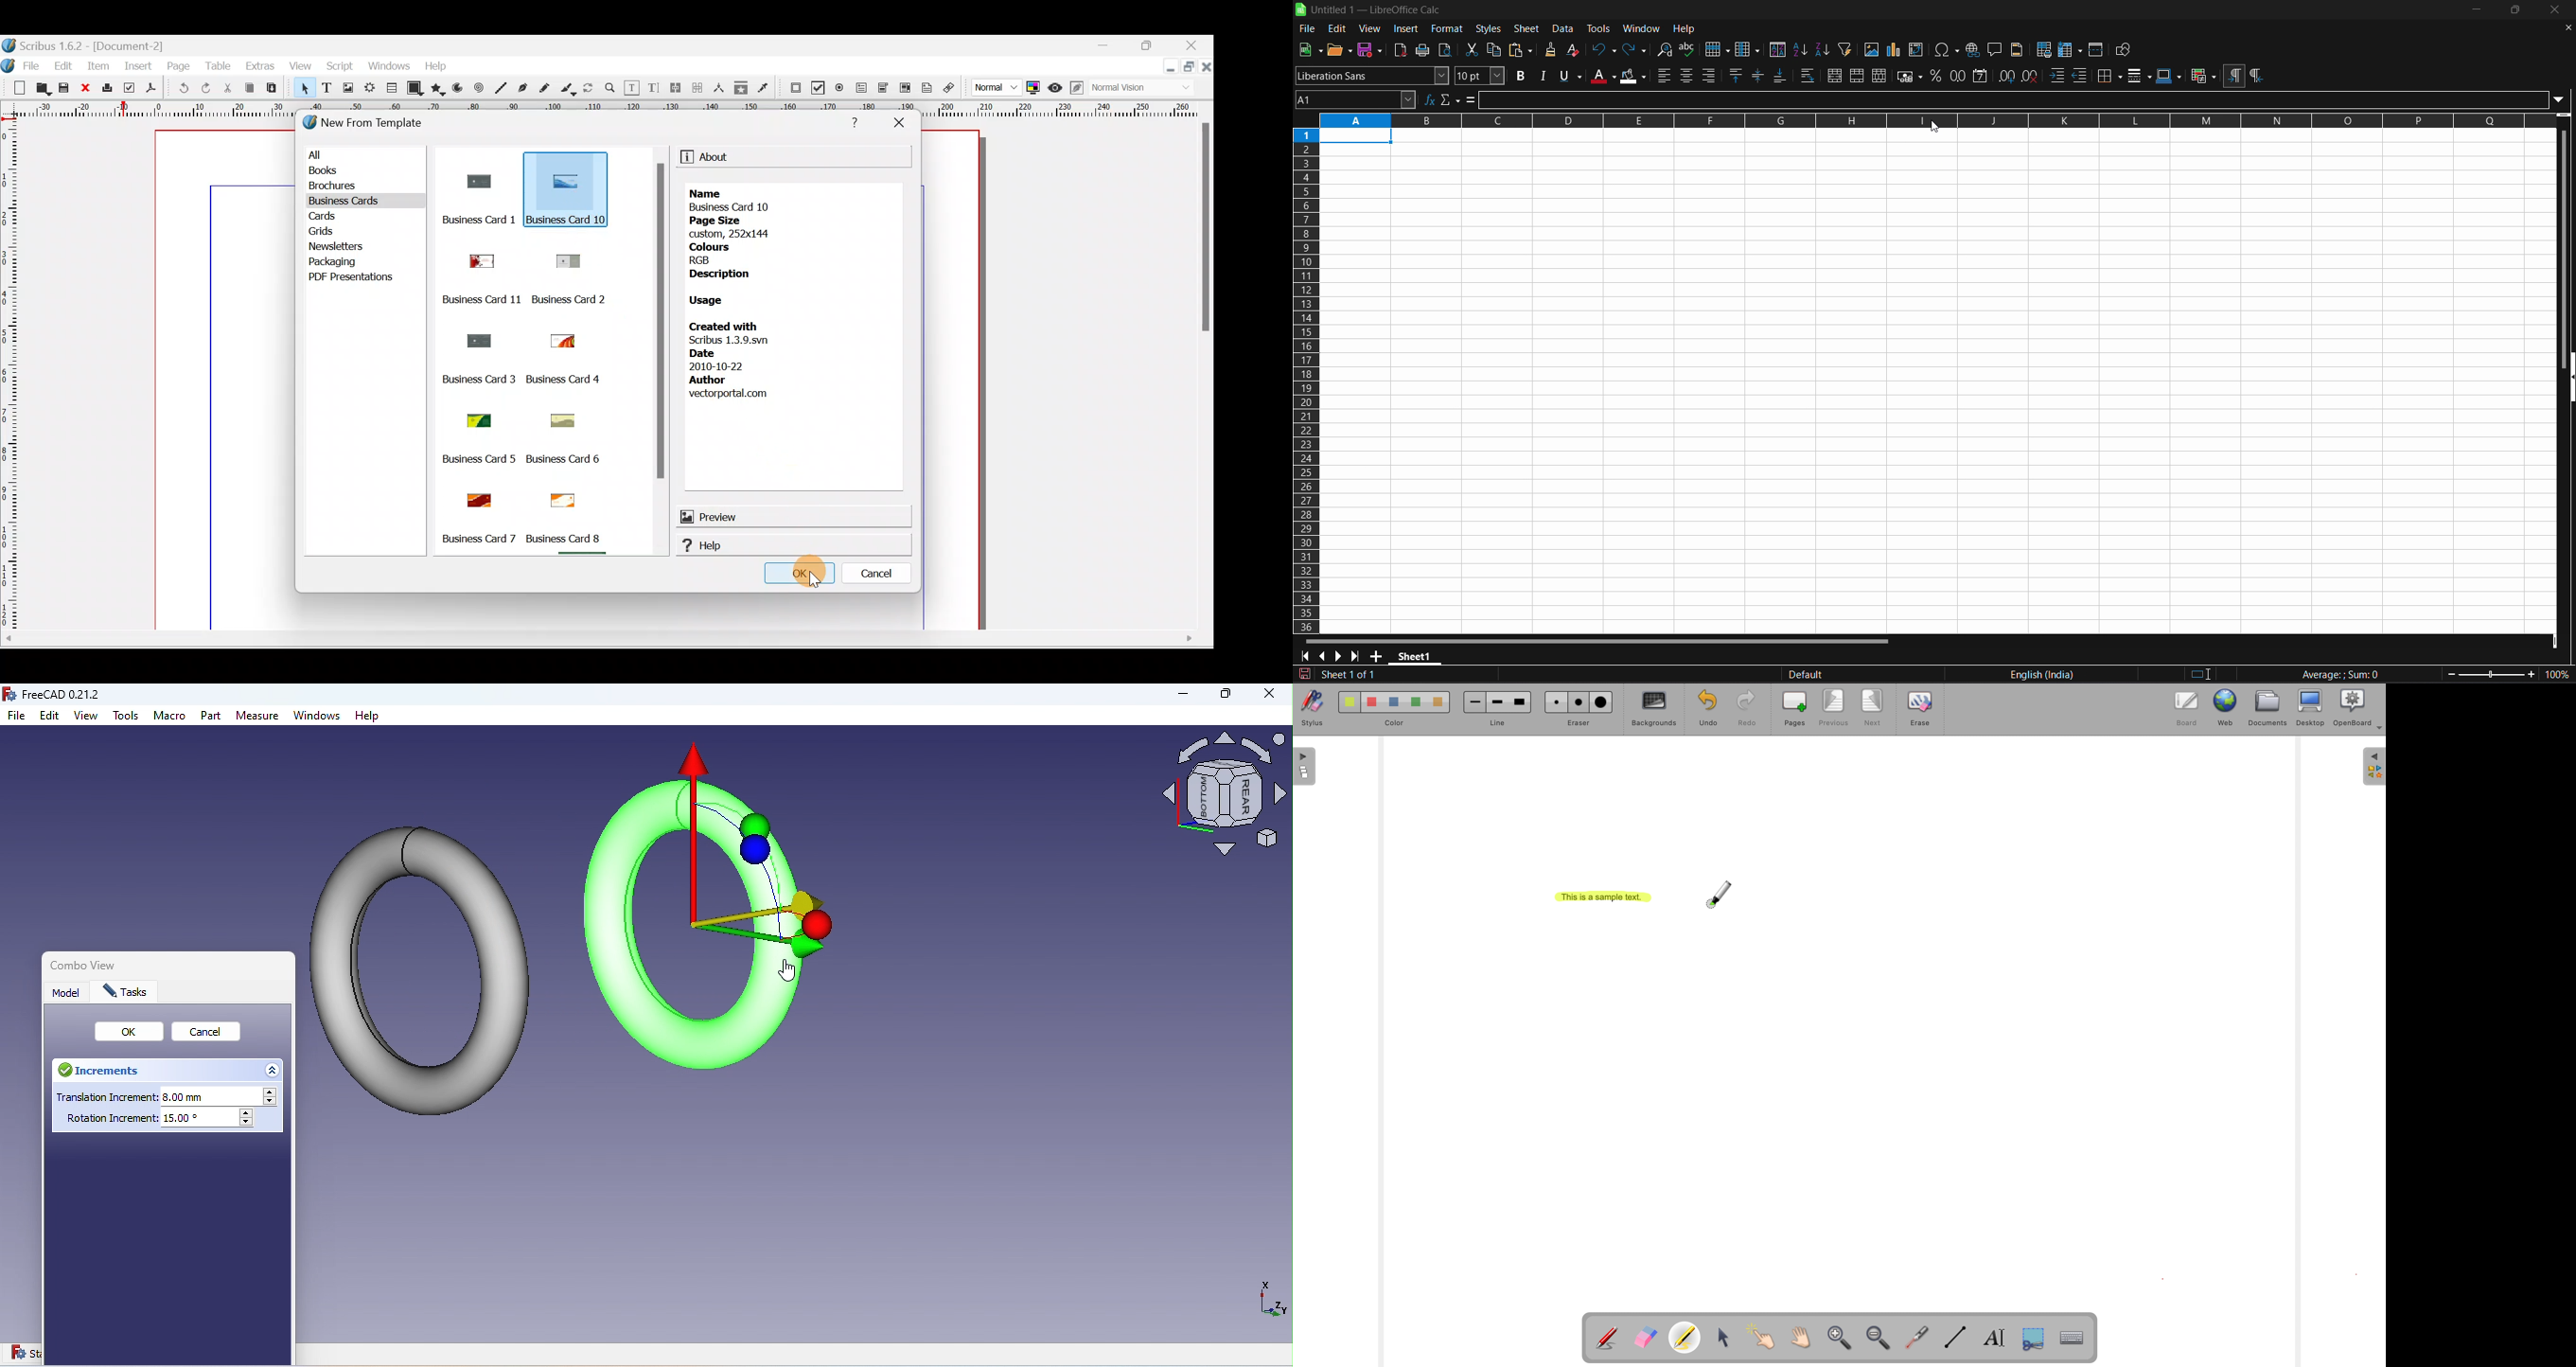 The height and width of the screenshot is (1372, 2576). I want to click on add new sheet, so click(1381, 656).